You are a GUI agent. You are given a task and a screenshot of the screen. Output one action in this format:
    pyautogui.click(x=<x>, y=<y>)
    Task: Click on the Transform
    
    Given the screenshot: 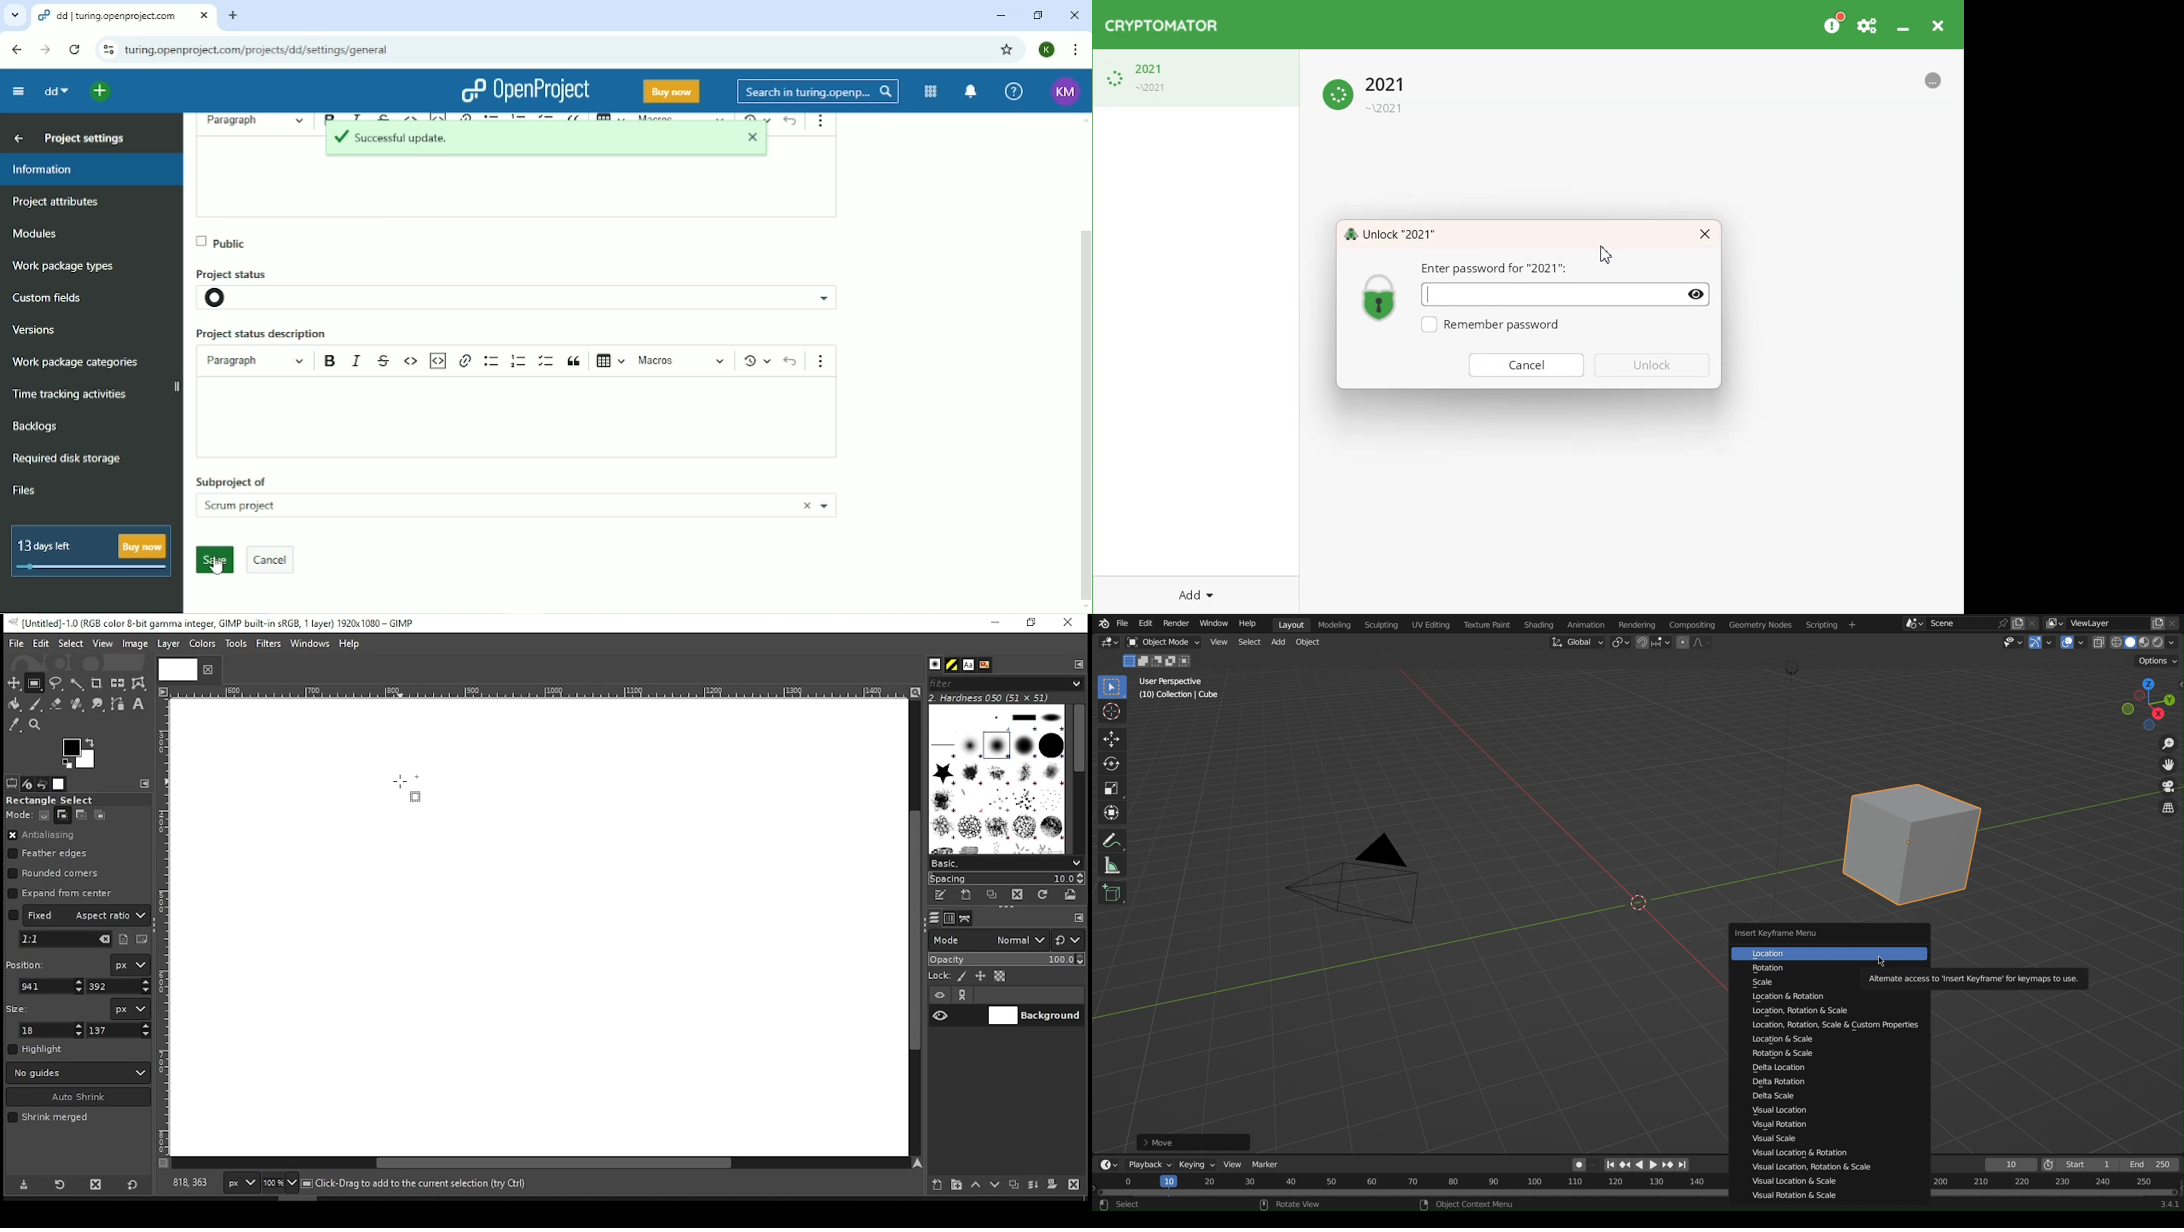 What is the action you would take?
    pyautogui.click(x=1112, y=812)
    